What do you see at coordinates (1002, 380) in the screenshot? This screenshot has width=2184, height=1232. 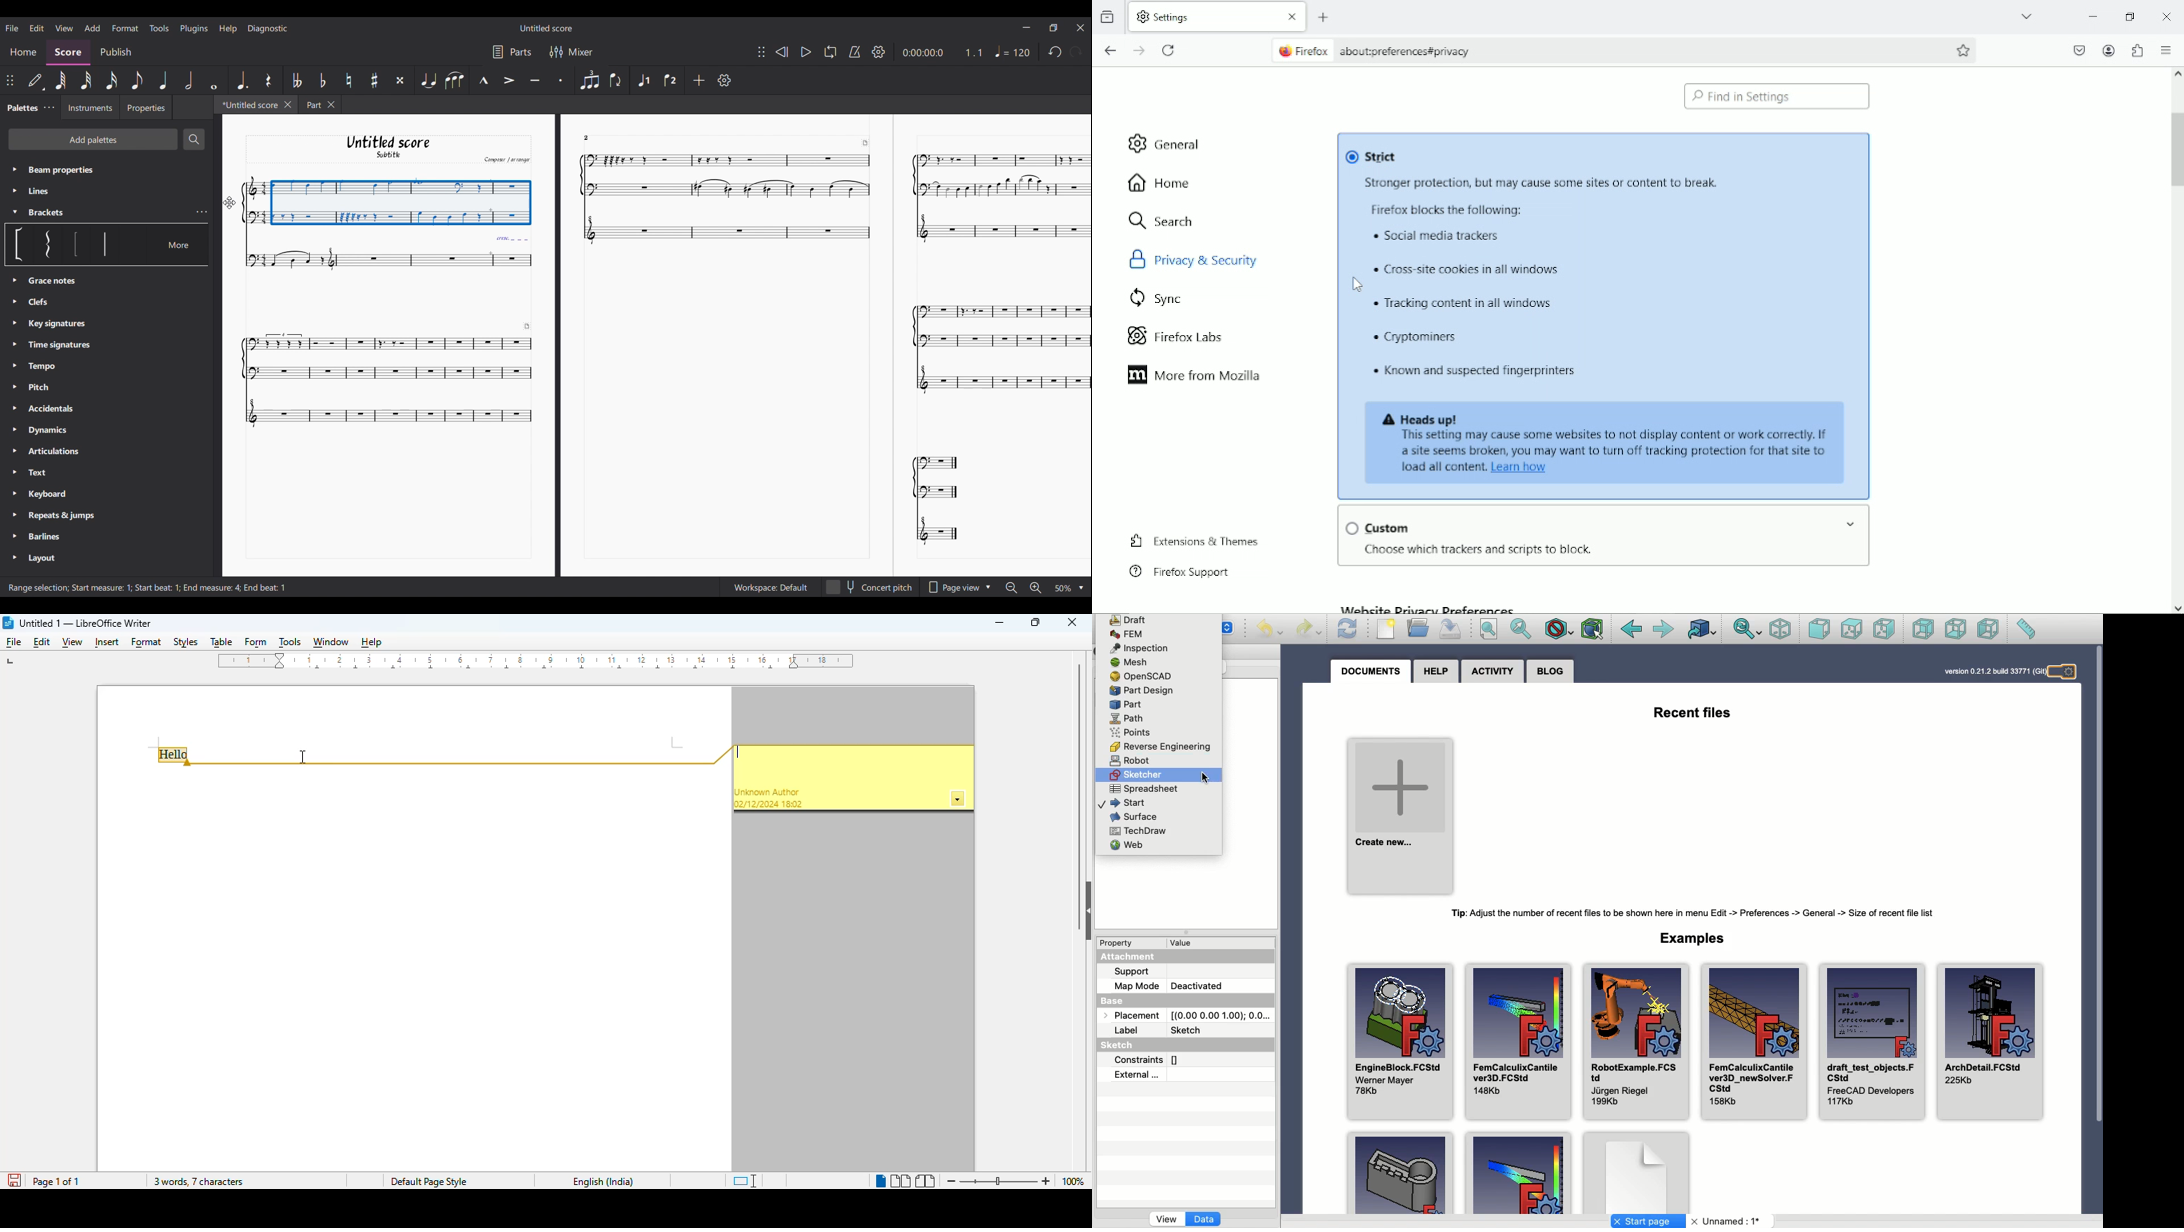 I see `` at bounding box center [1002, 380].